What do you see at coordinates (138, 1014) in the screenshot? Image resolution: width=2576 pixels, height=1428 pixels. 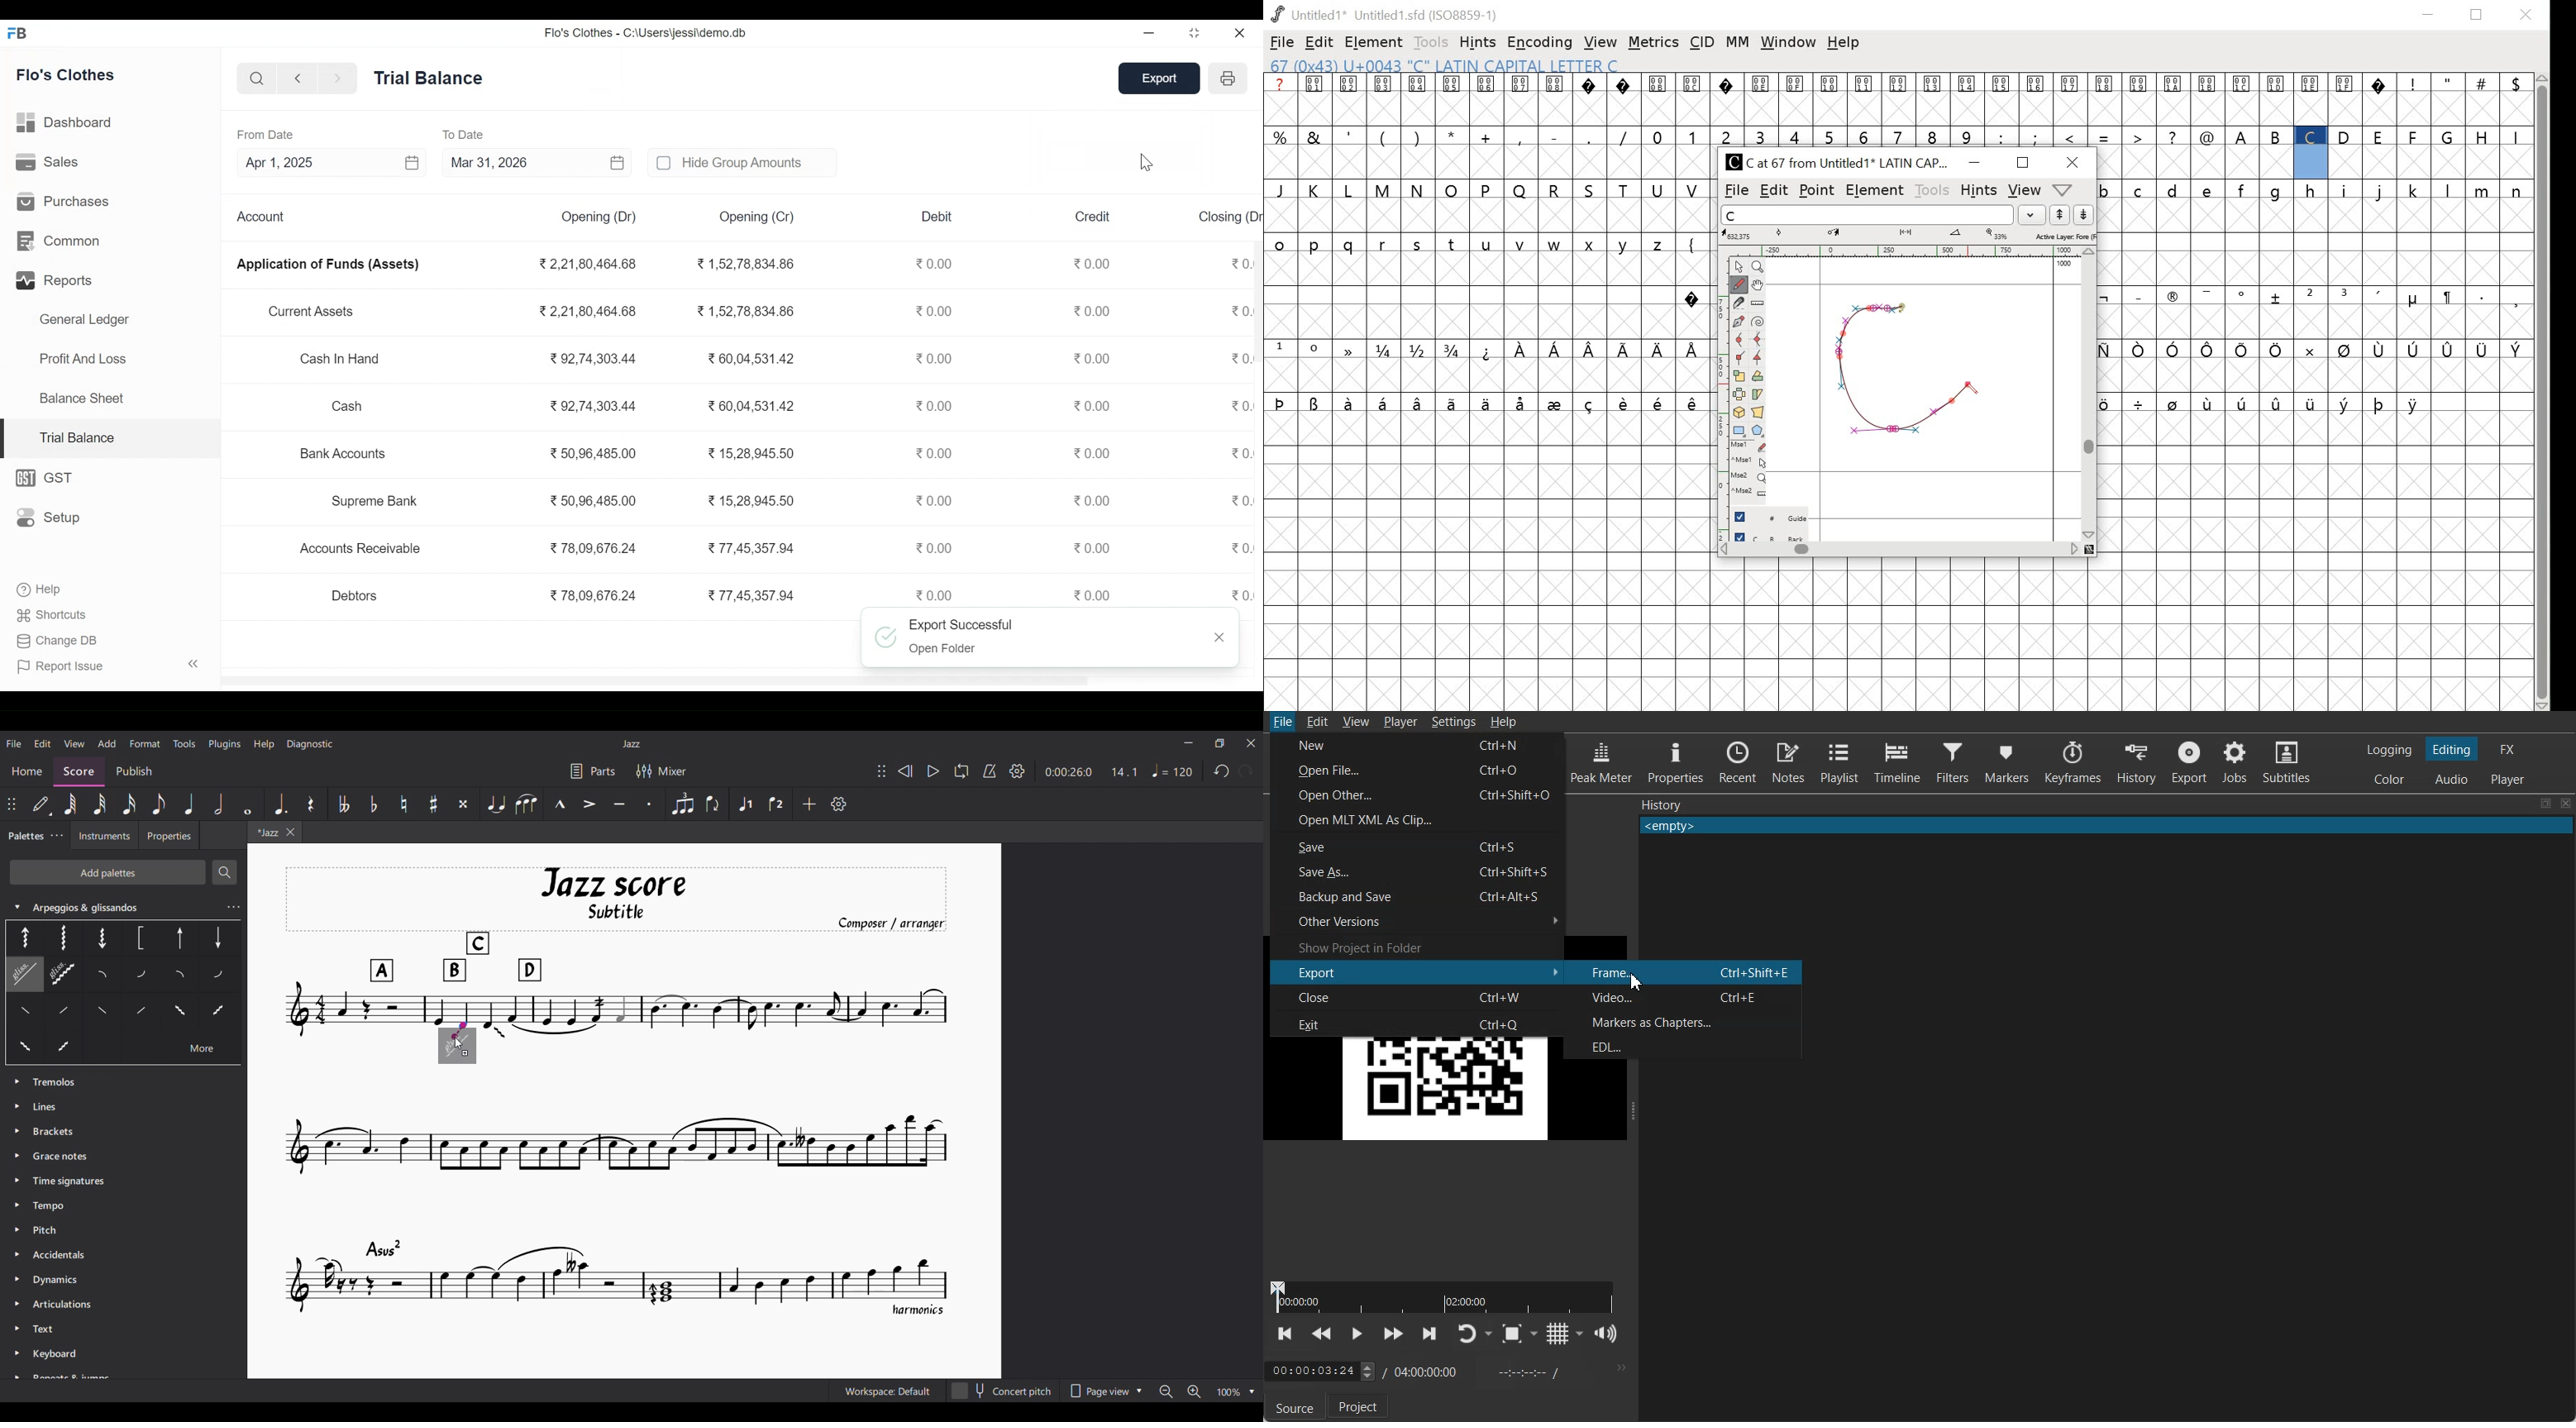 I see `Palate 14` at bounding box center [138, 1014].